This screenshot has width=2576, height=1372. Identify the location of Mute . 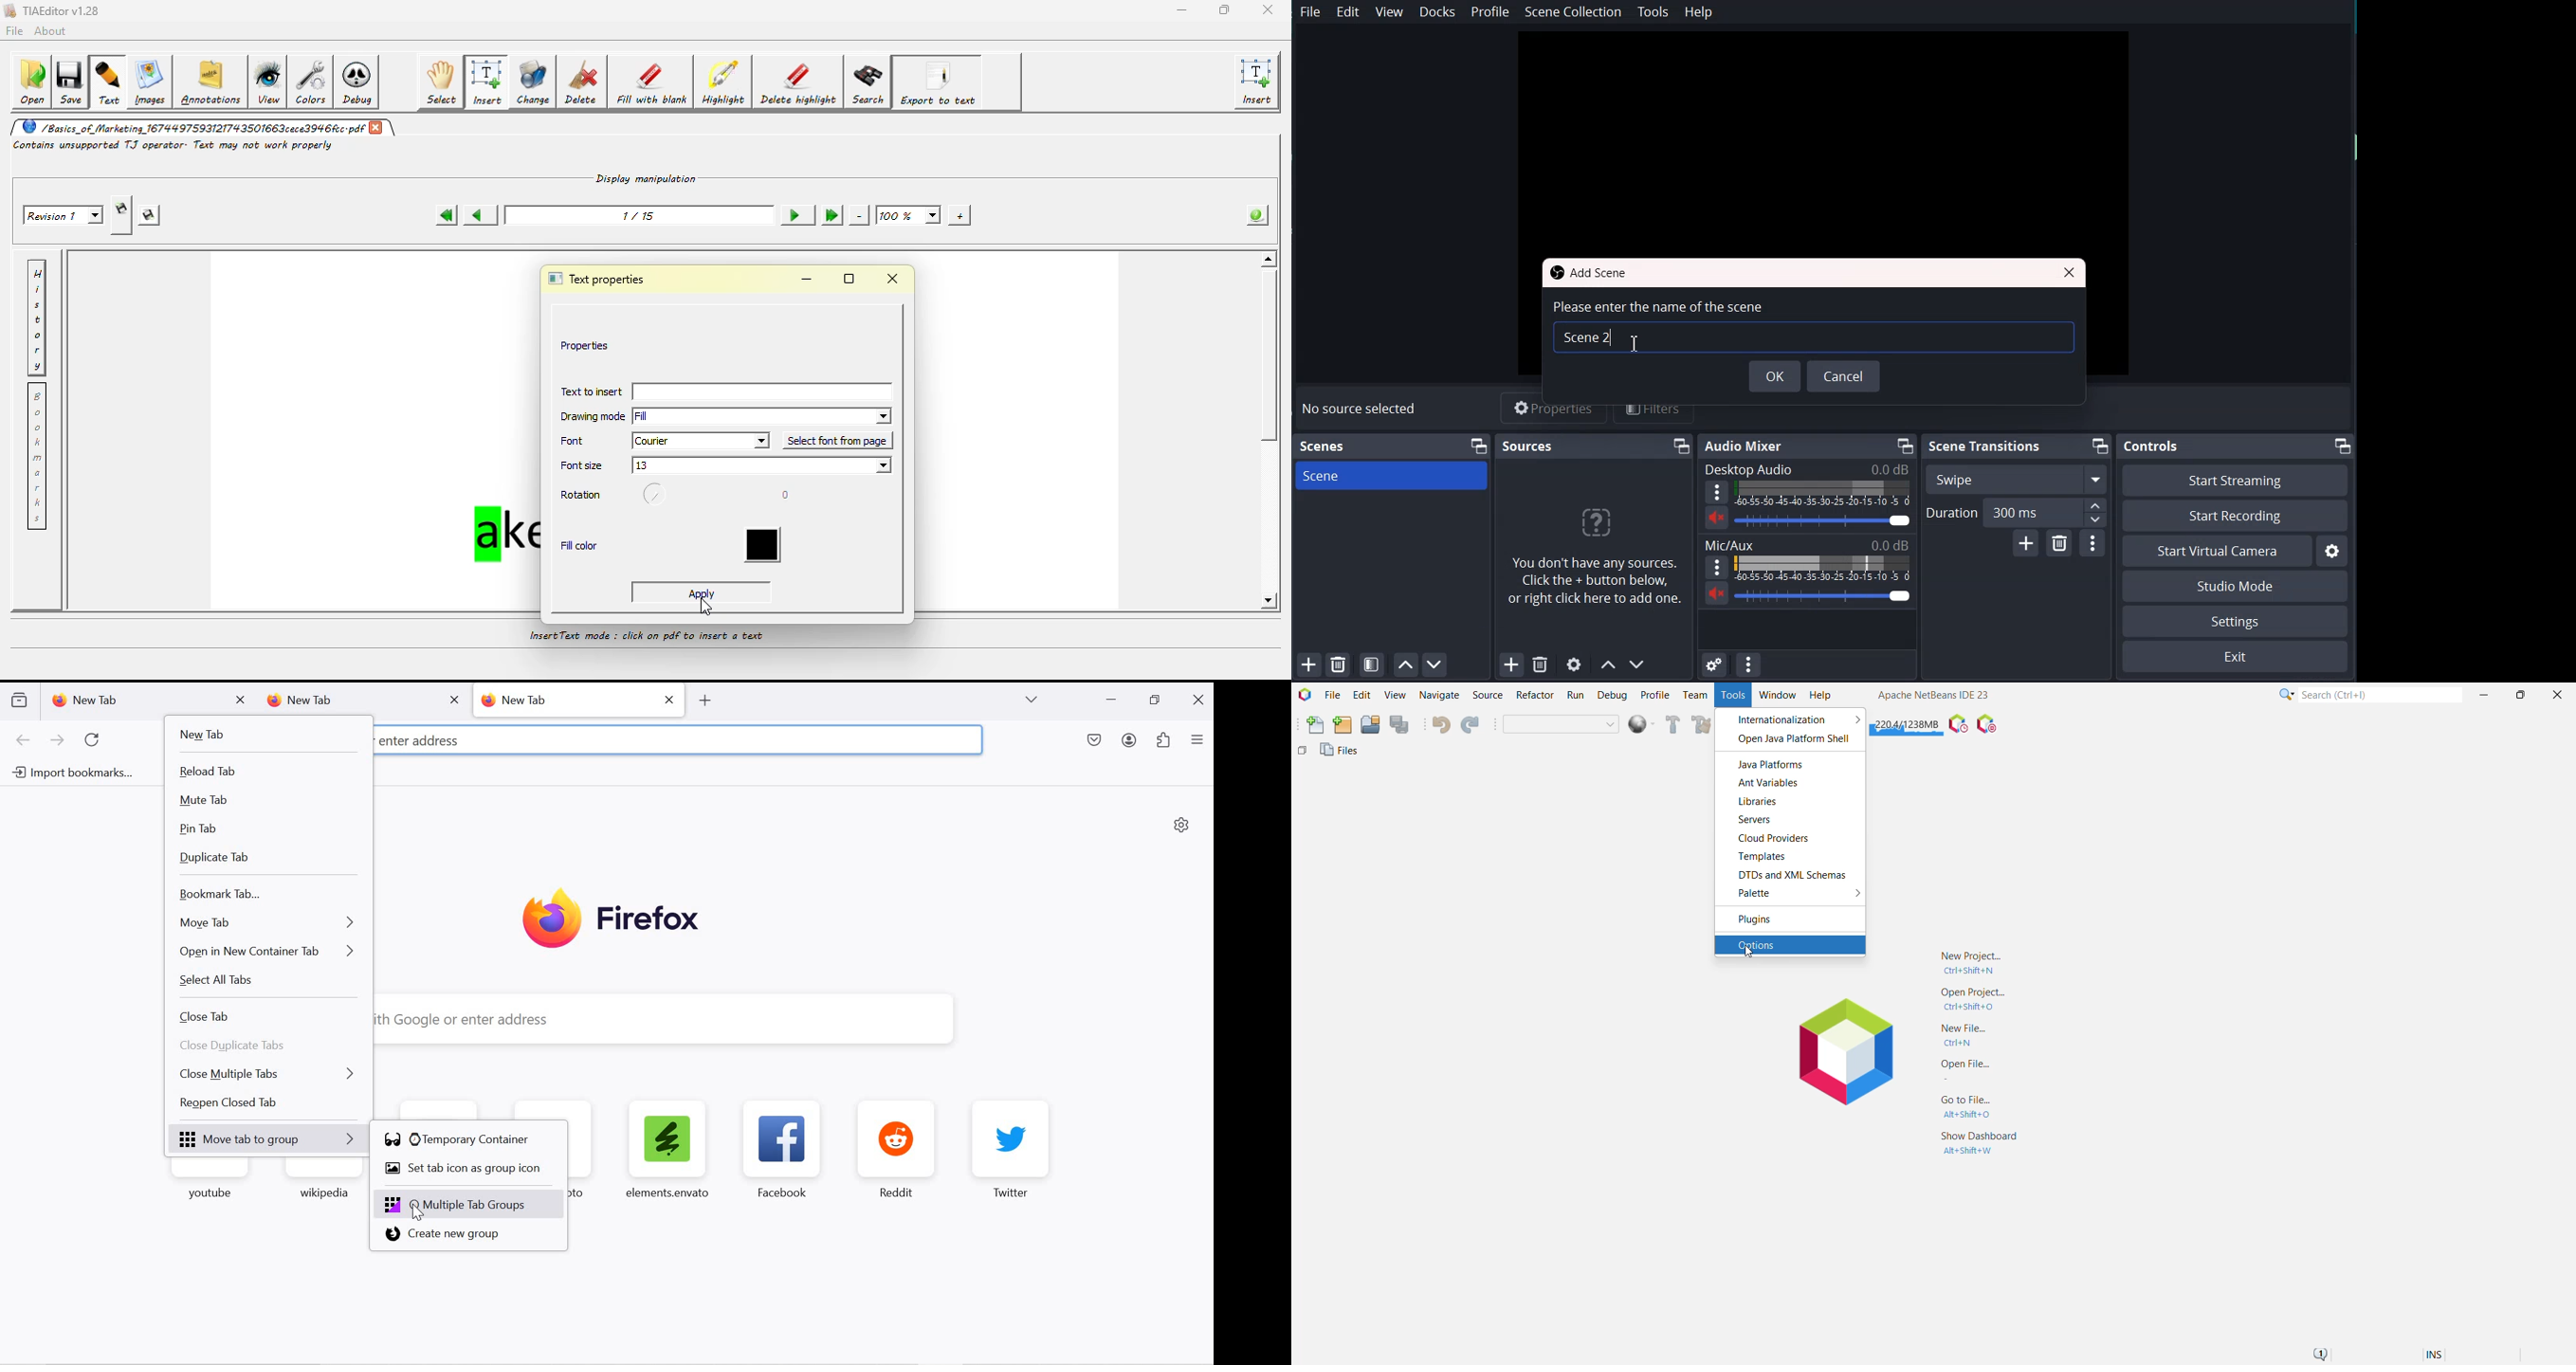
(1717, 592).